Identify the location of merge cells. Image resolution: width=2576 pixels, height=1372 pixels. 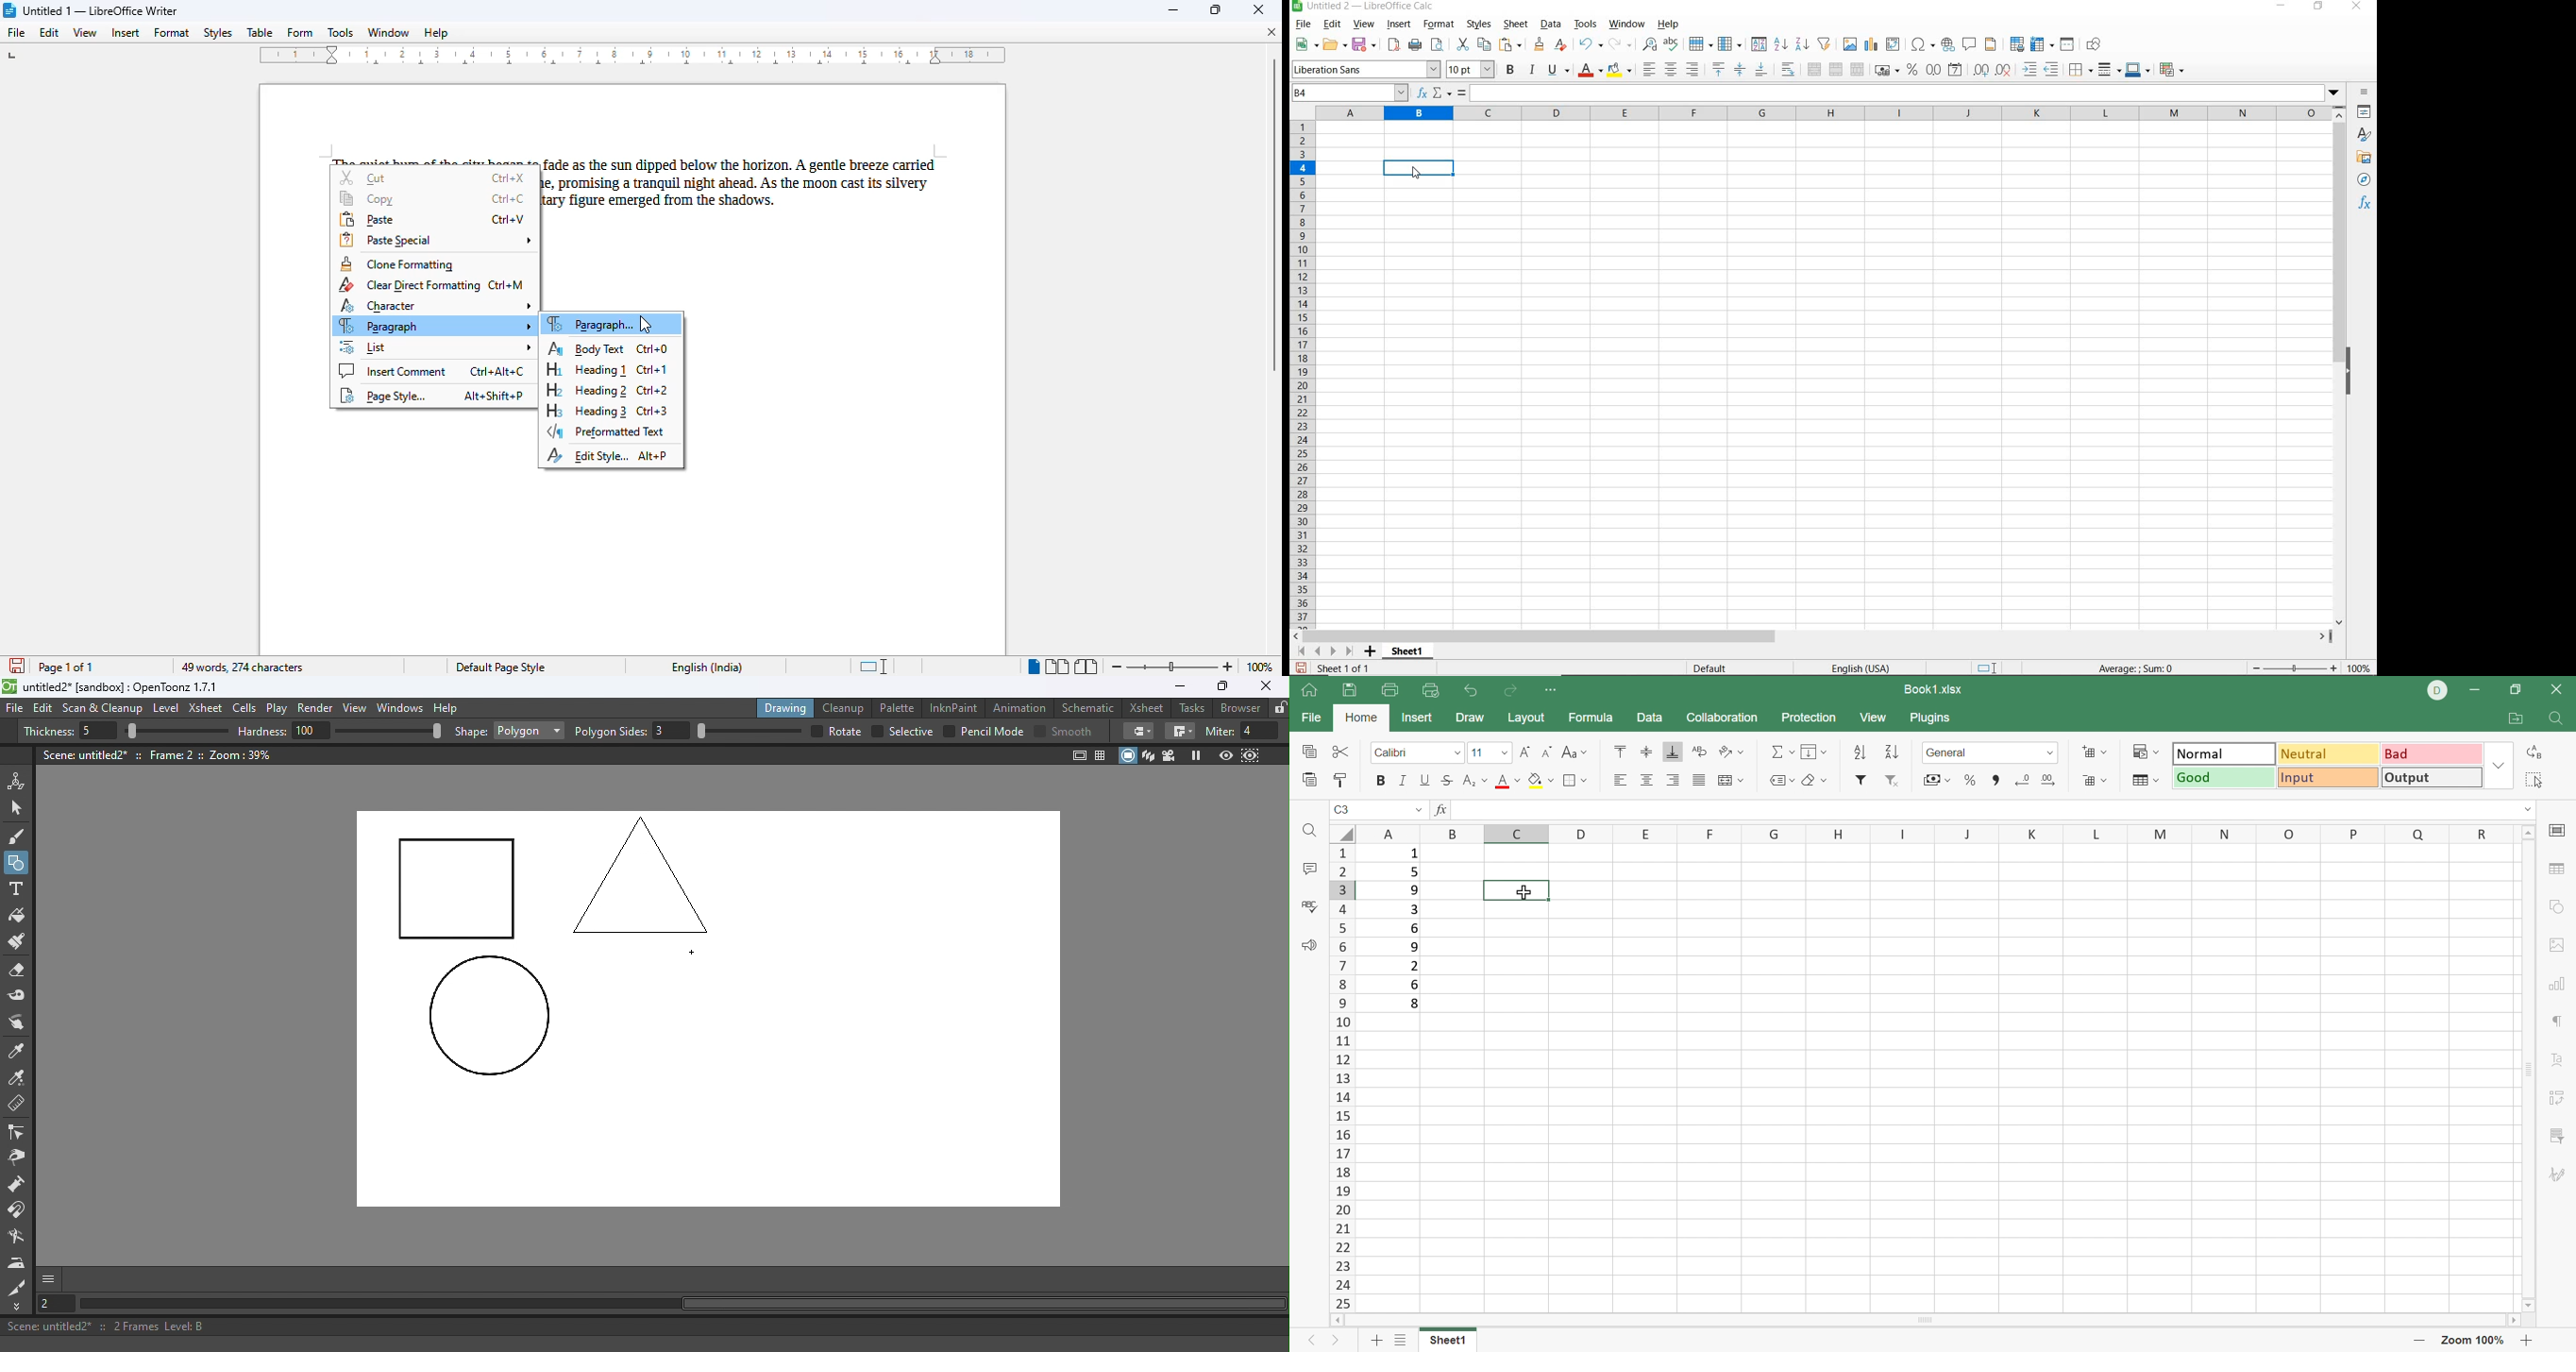
(1836, 69).